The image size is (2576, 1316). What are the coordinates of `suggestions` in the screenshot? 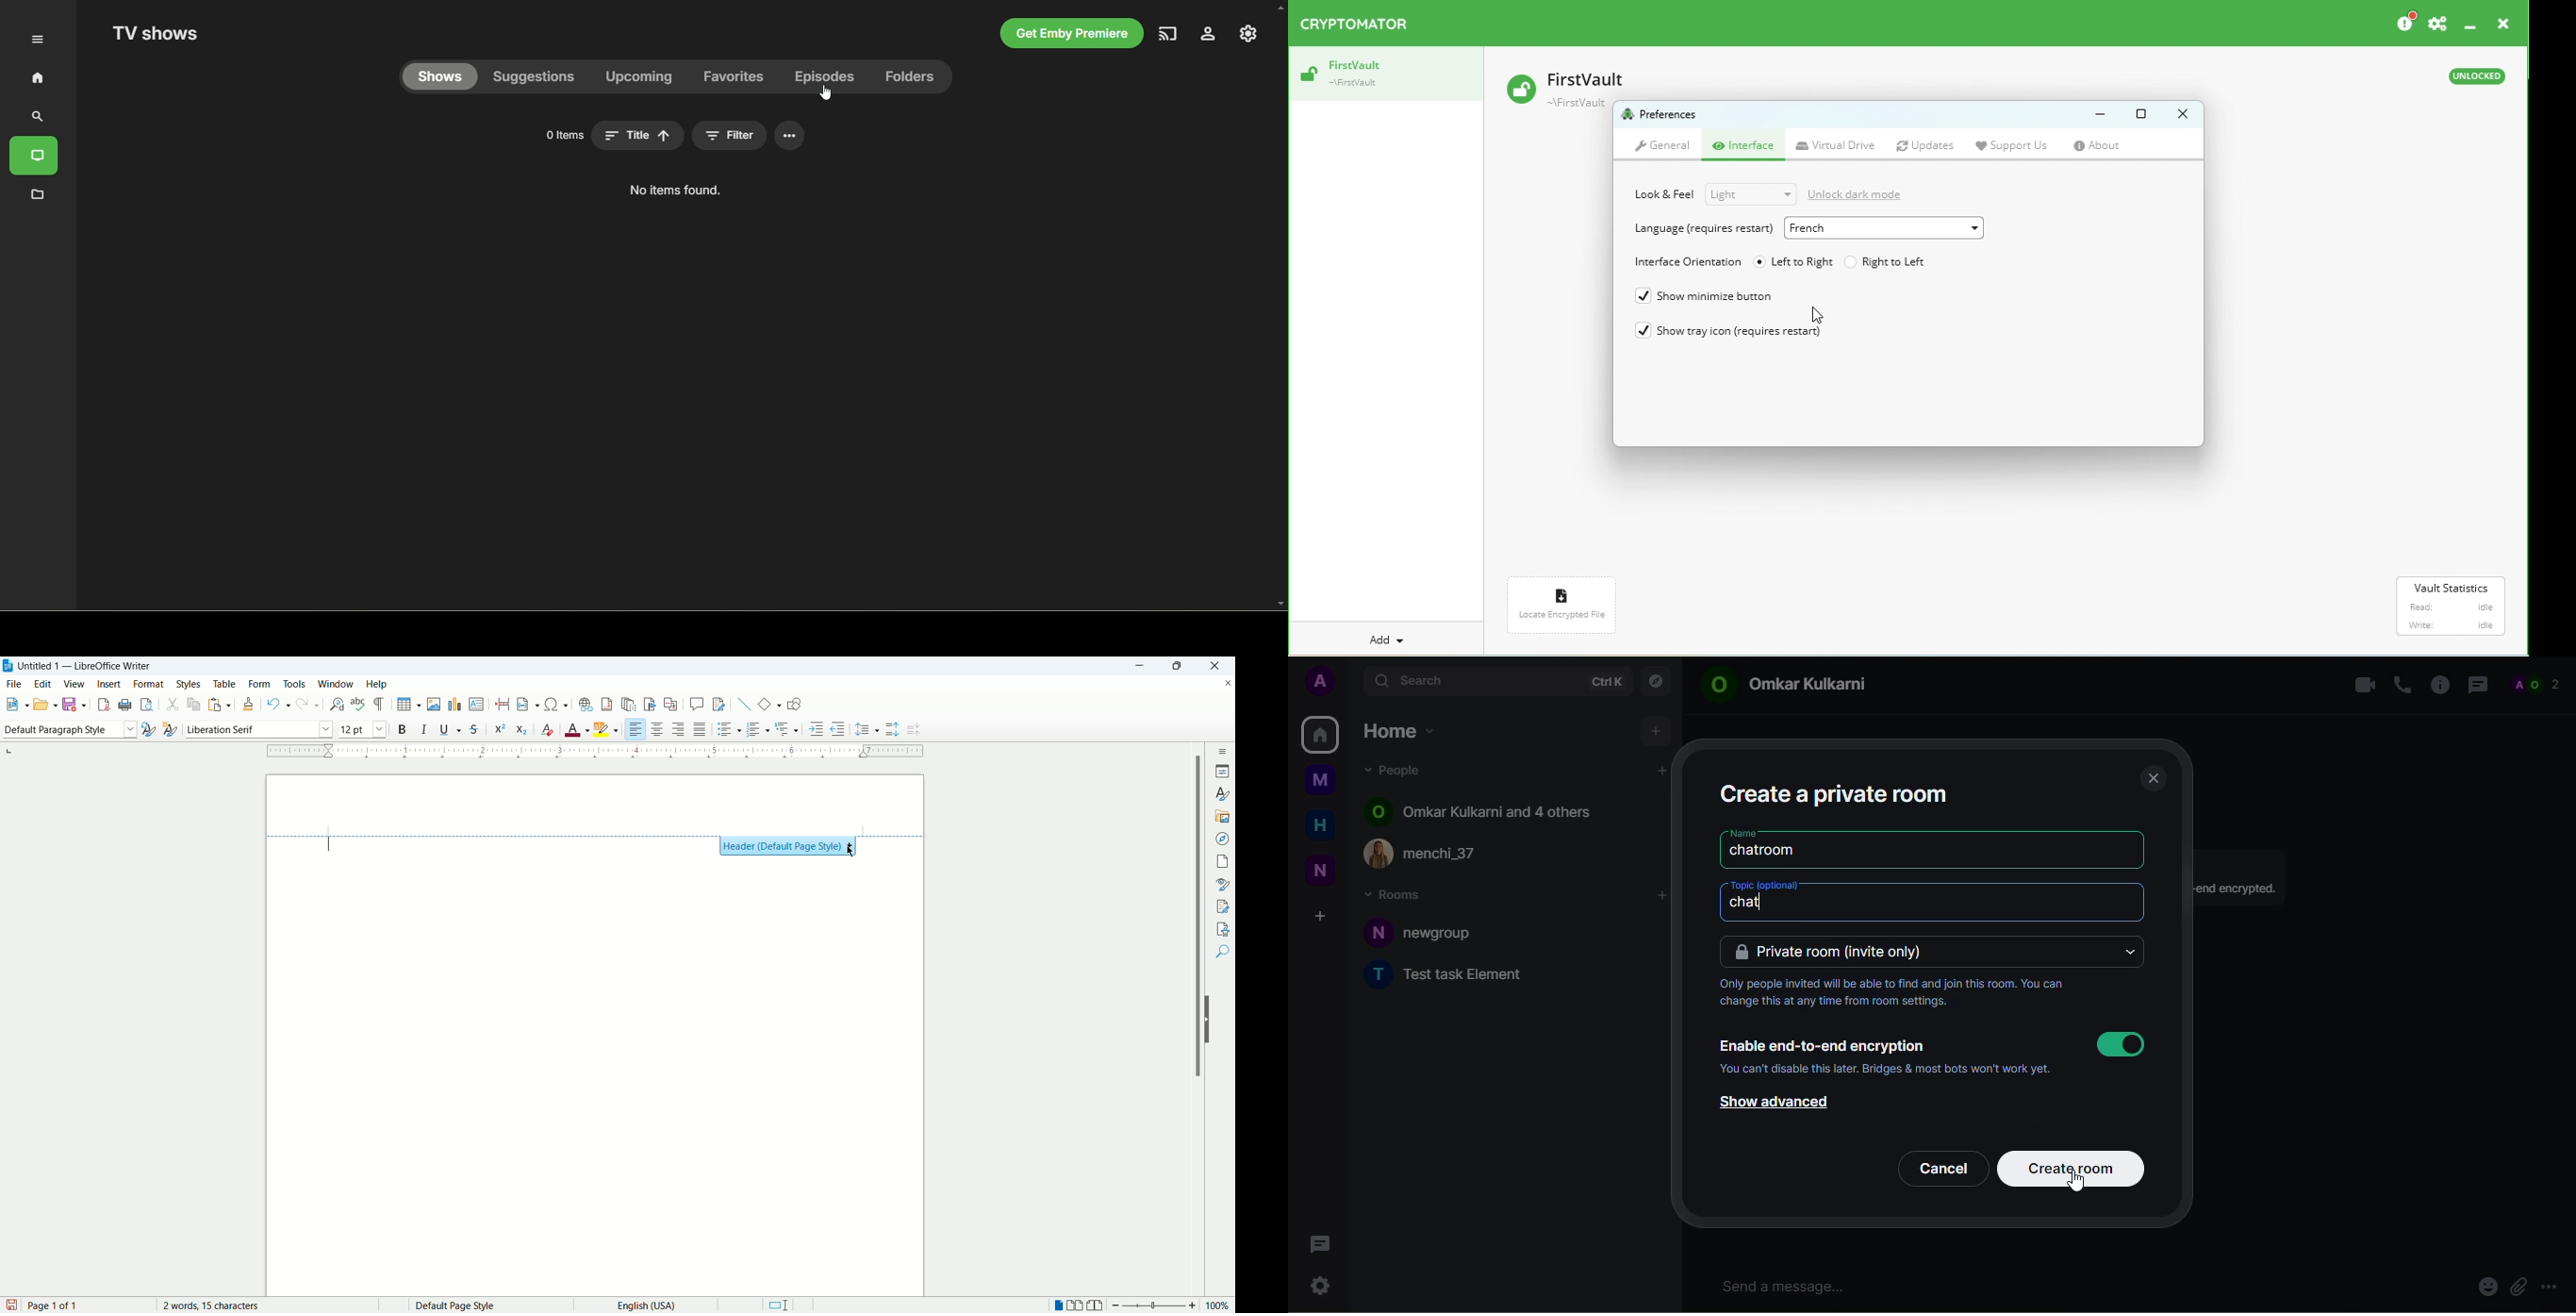 It's located at (534, 79).